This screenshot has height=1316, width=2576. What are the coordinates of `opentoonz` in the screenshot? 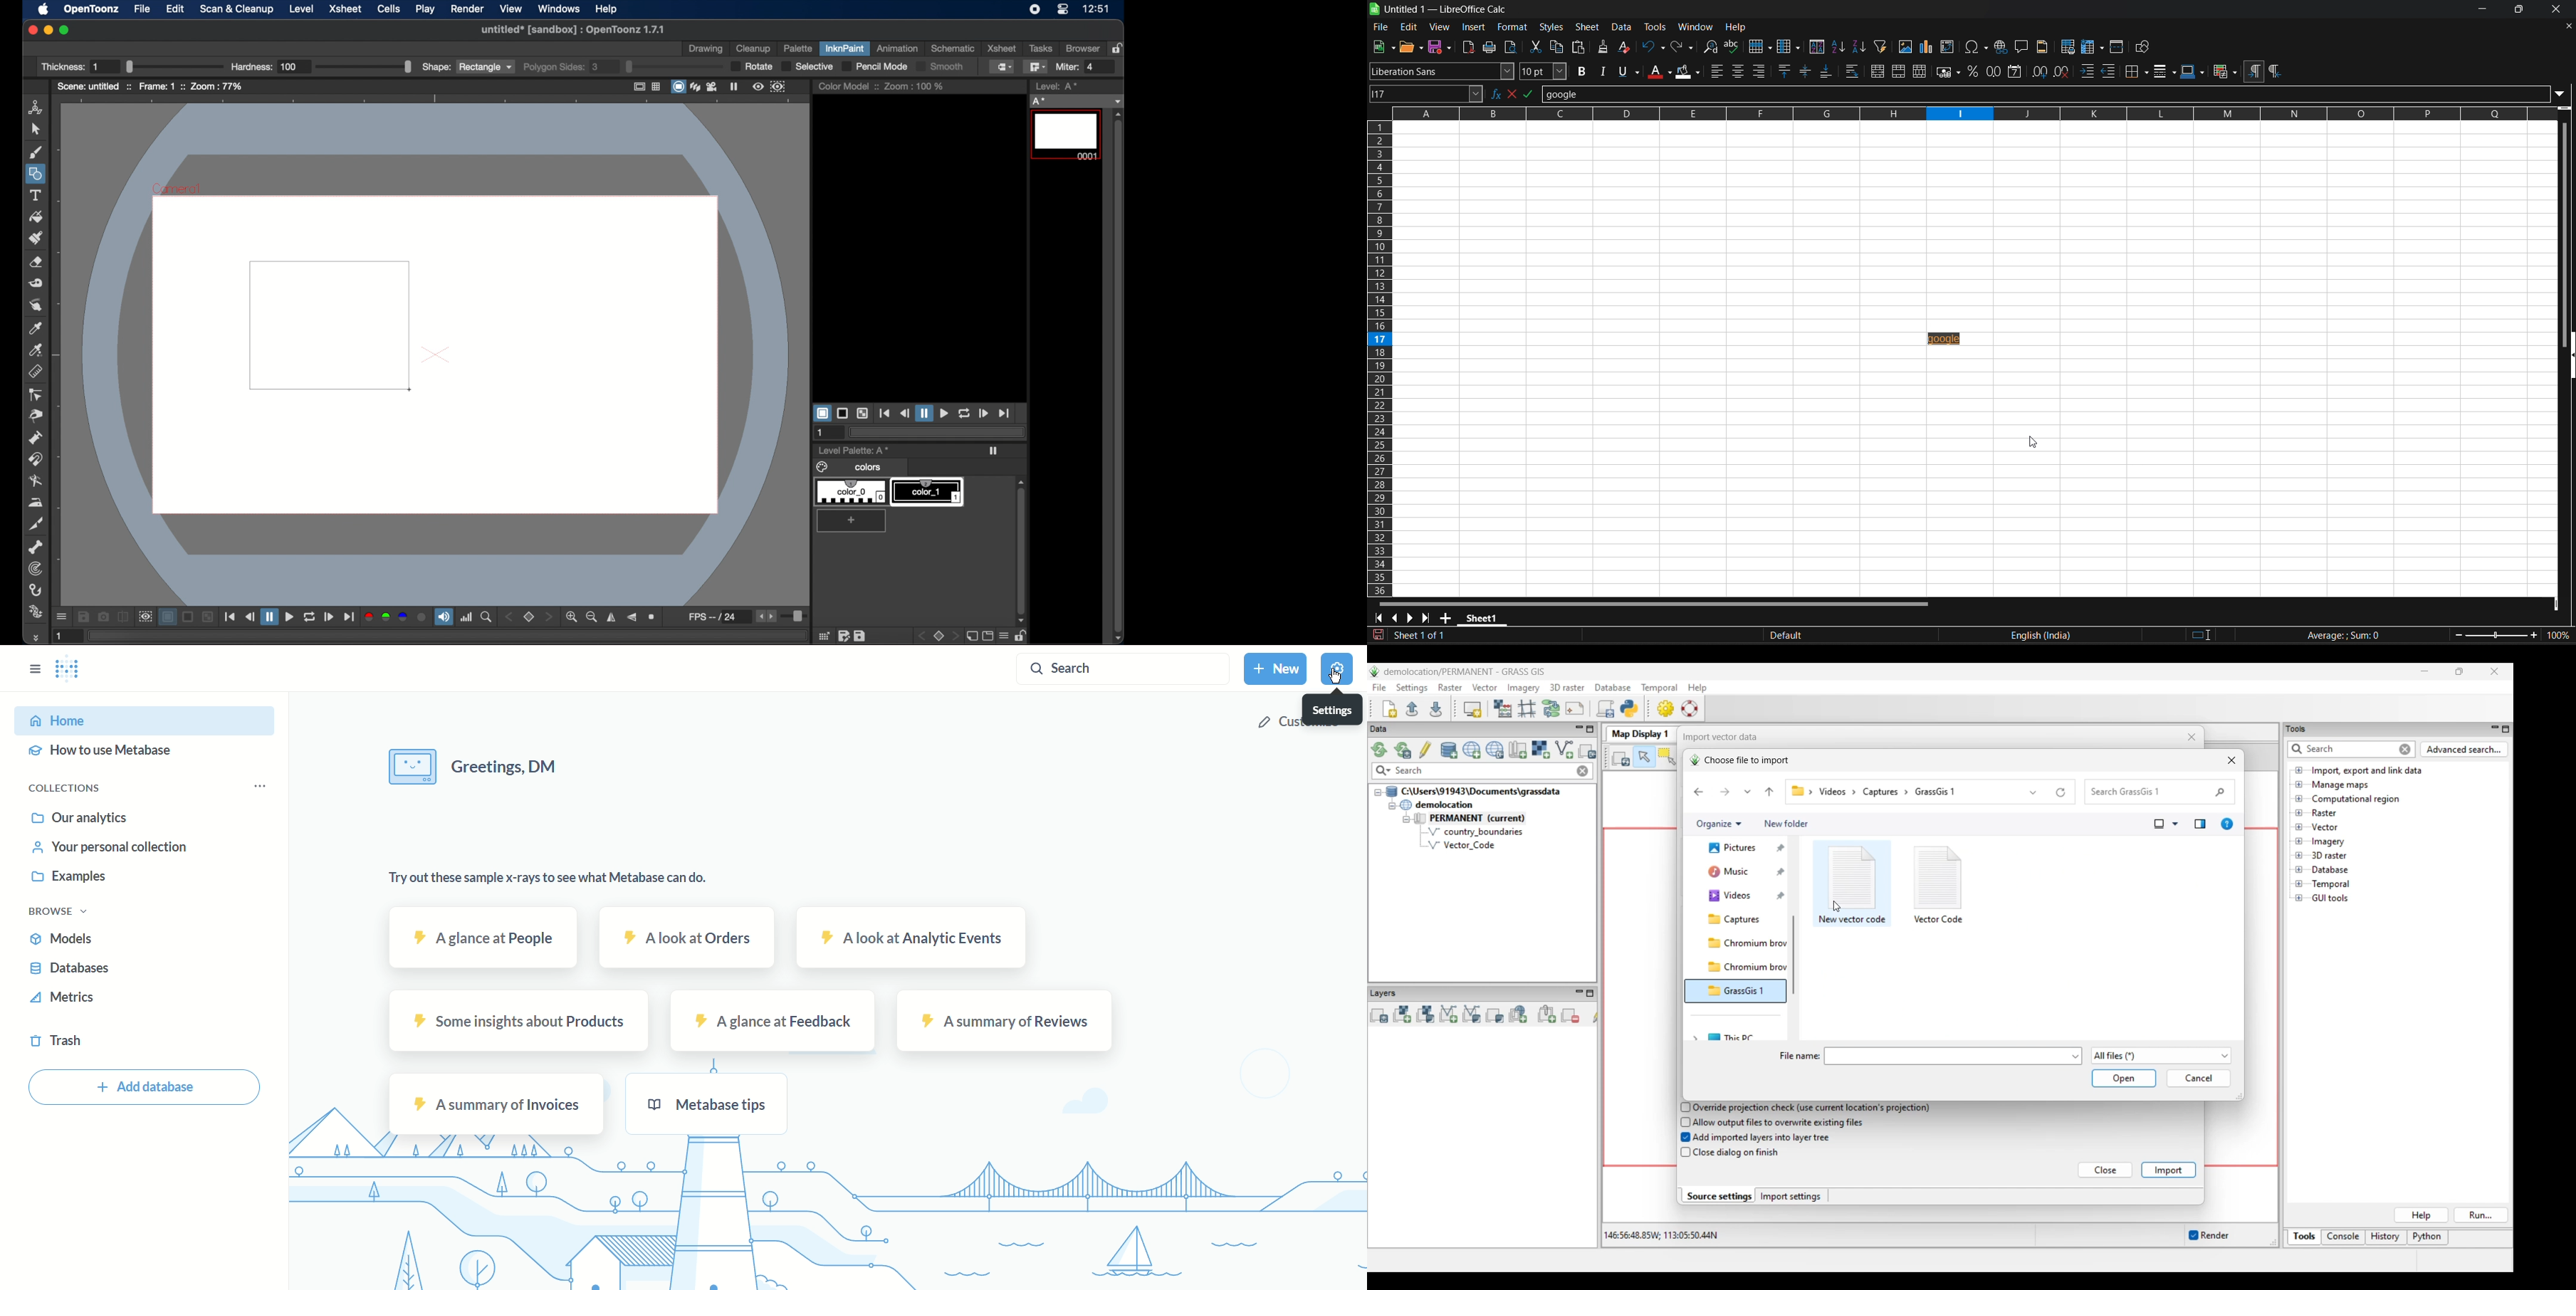 It's located at (92, 10).